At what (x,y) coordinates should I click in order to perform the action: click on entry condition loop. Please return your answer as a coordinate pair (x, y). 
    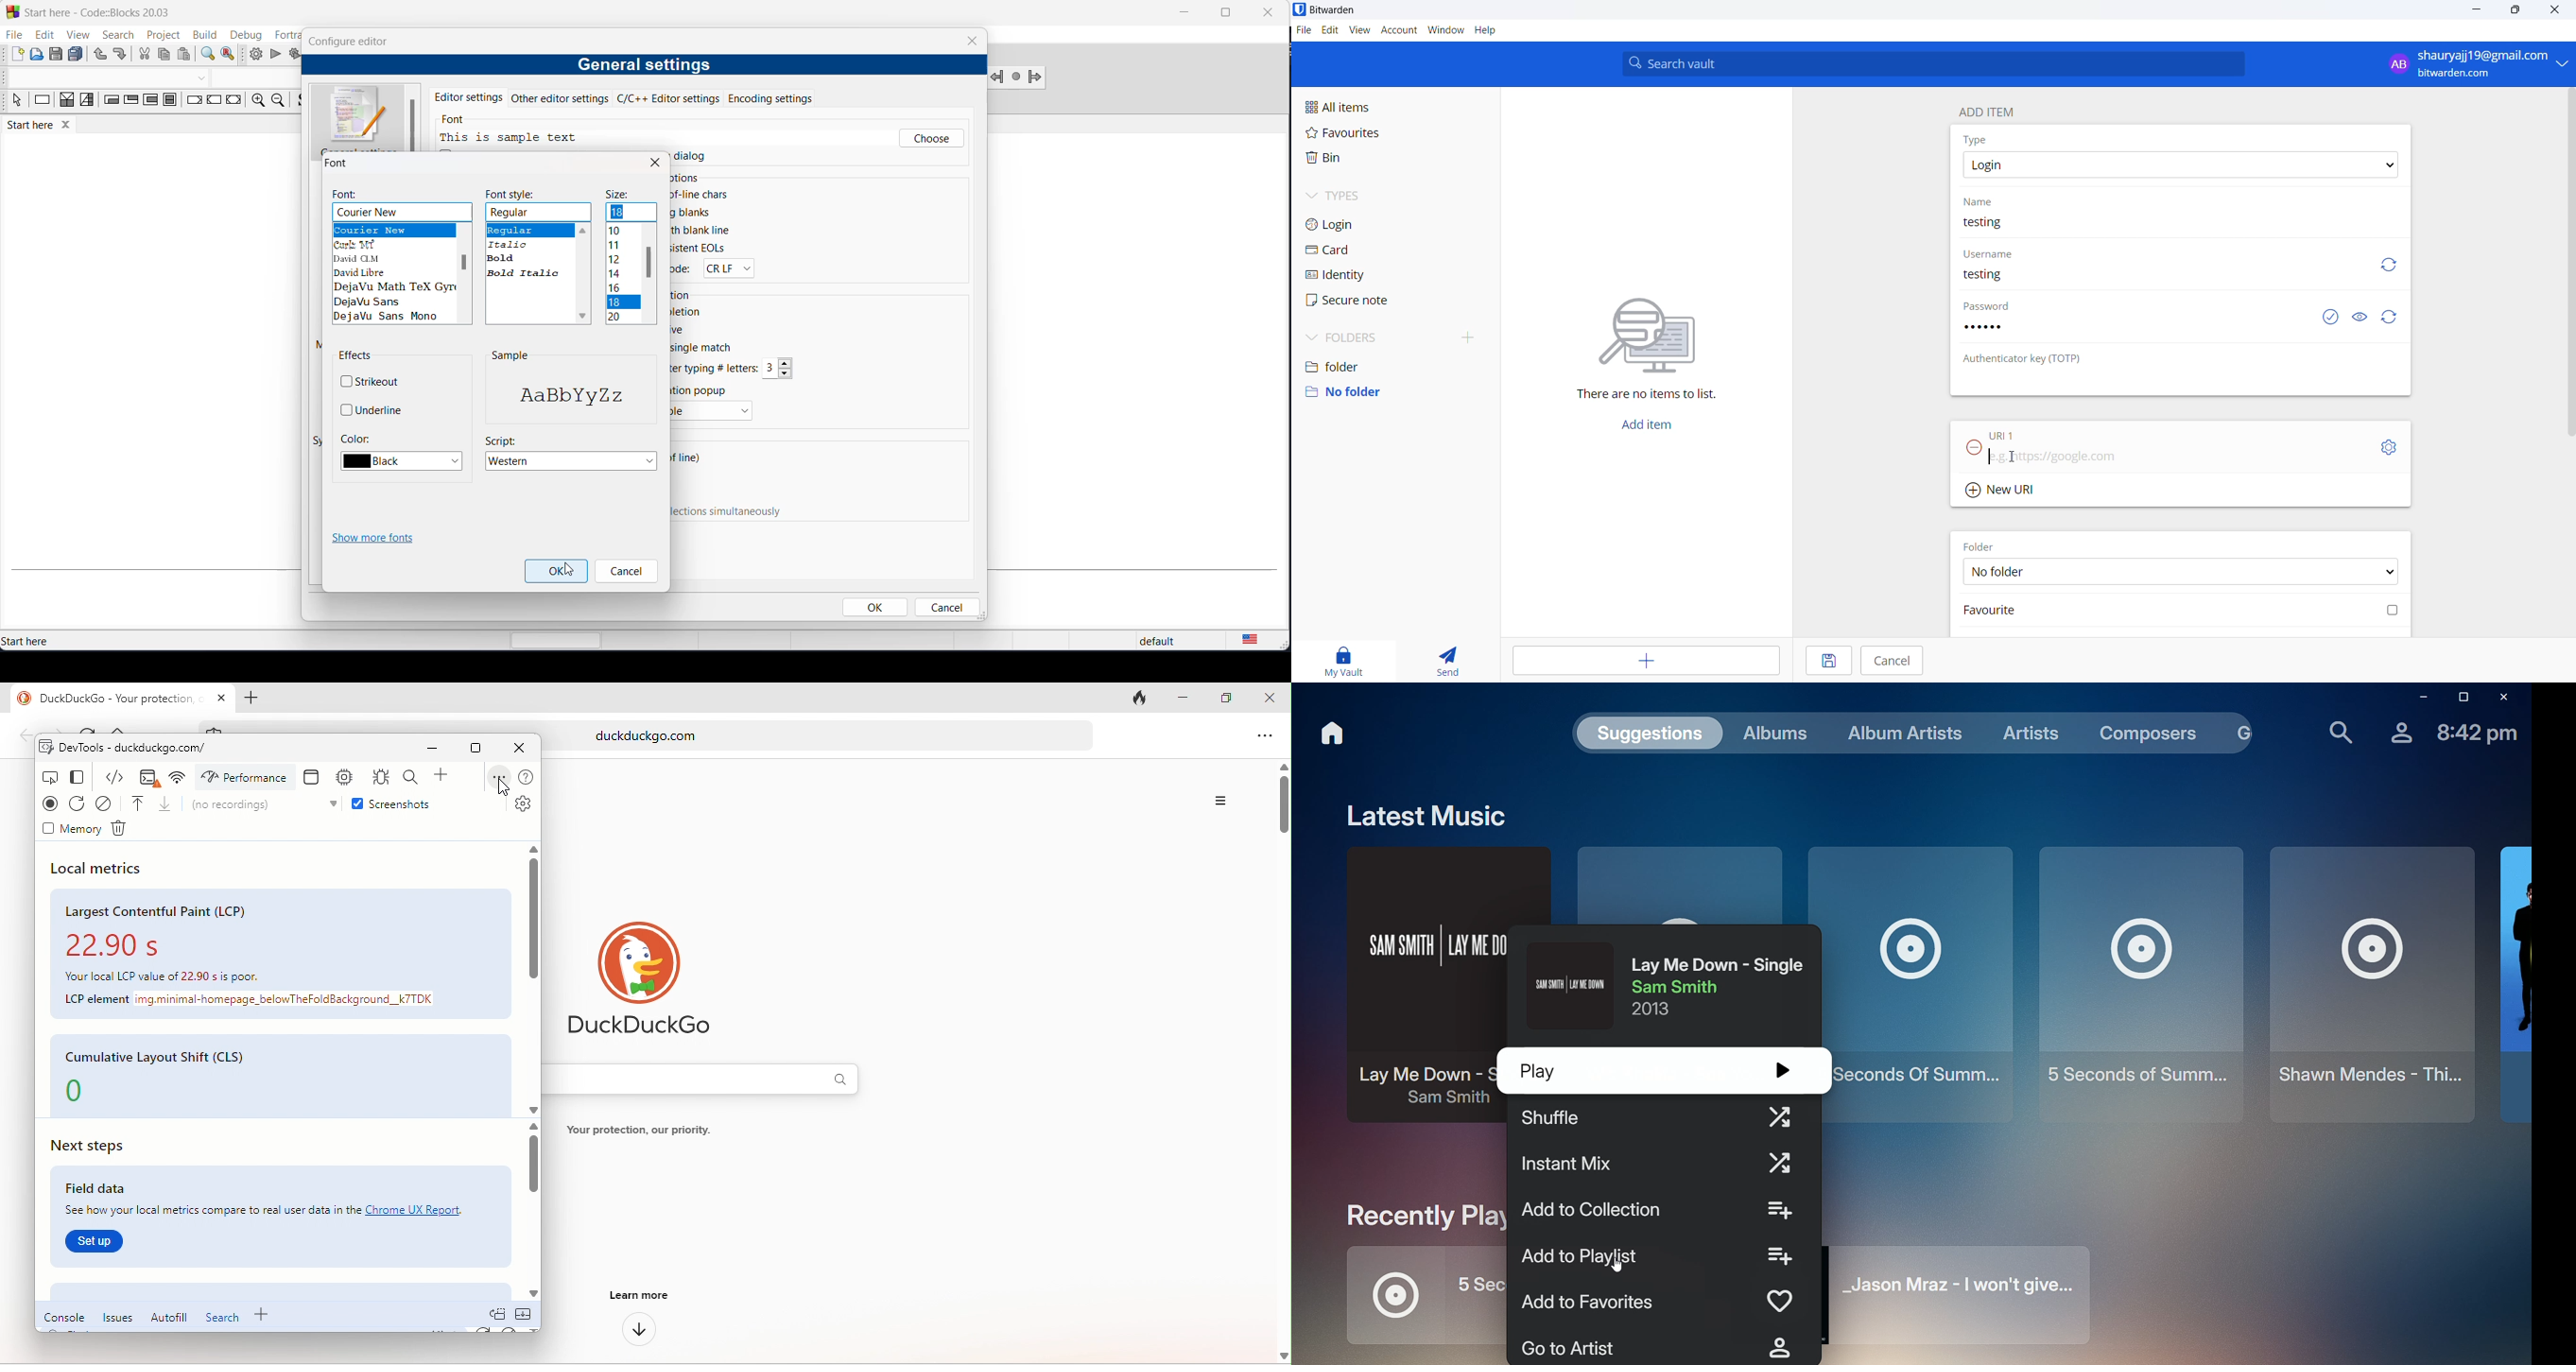
    Looking at the image, I should click on (107, 102).